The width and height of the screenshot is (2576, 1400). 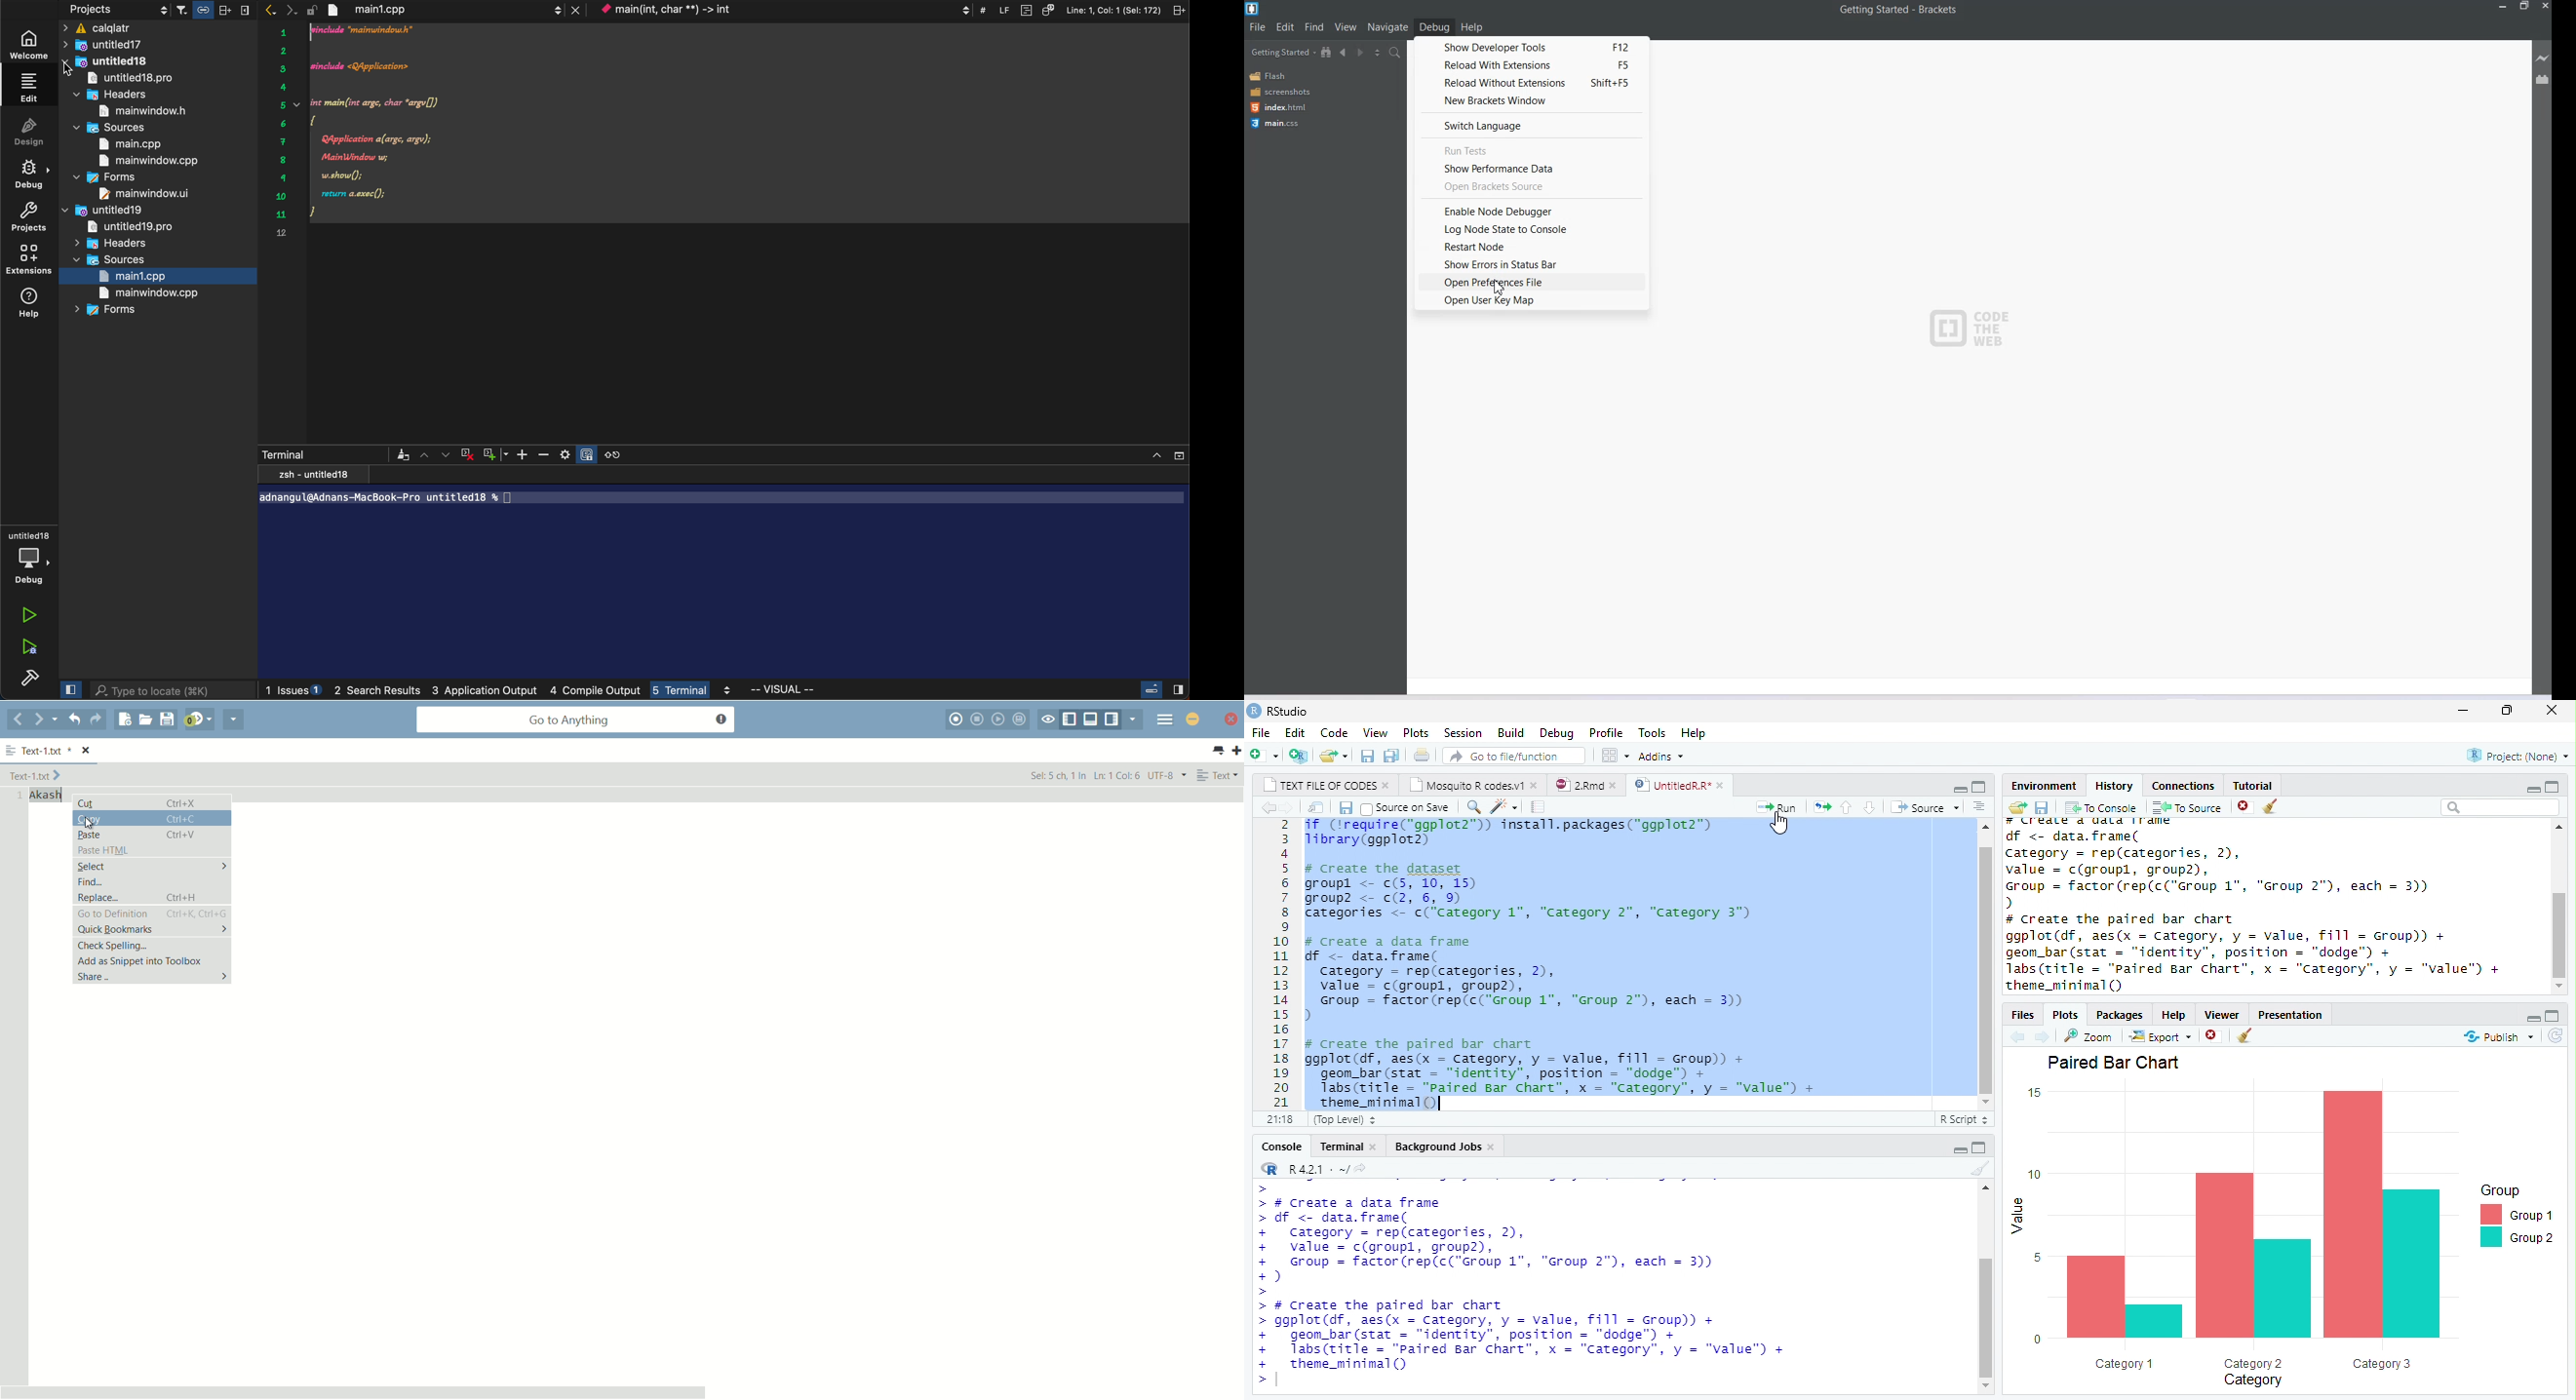 I want to click on undo, so click(x=73, y=719).